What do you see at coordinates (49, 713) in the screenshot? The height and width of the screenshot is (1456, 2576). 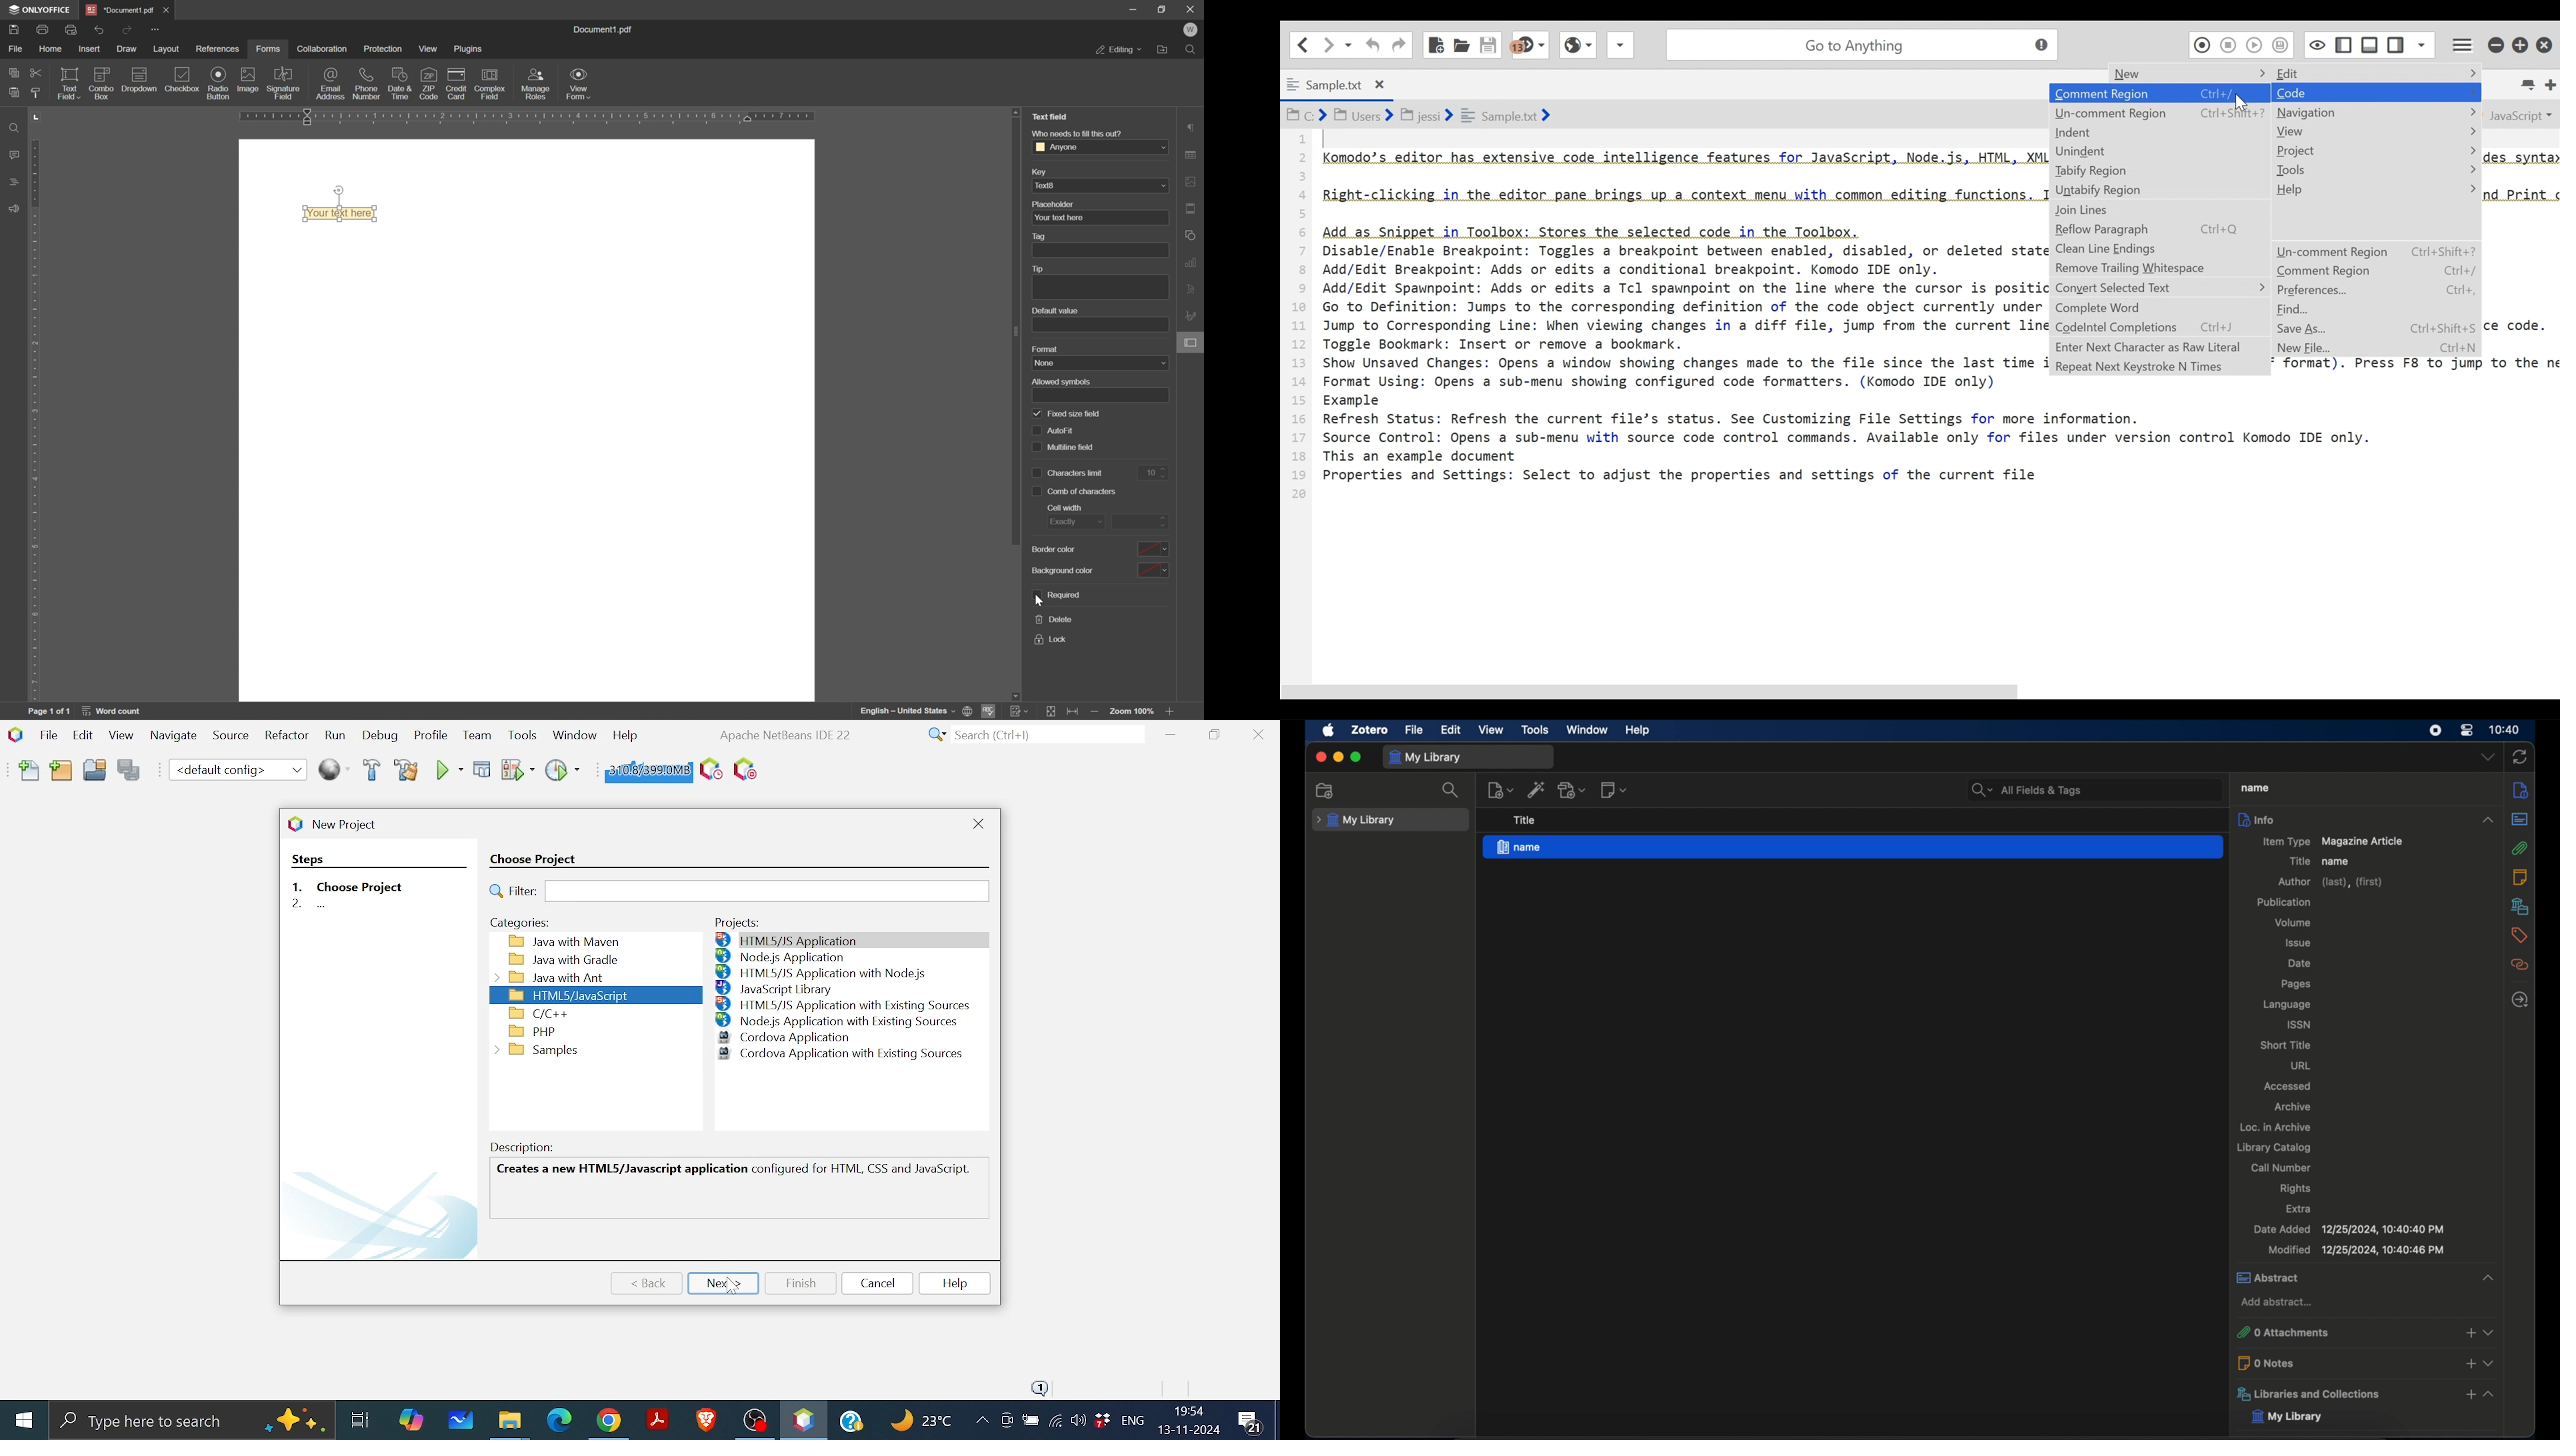 I see `Page 1 of 1` at bounding box center [49, 713].